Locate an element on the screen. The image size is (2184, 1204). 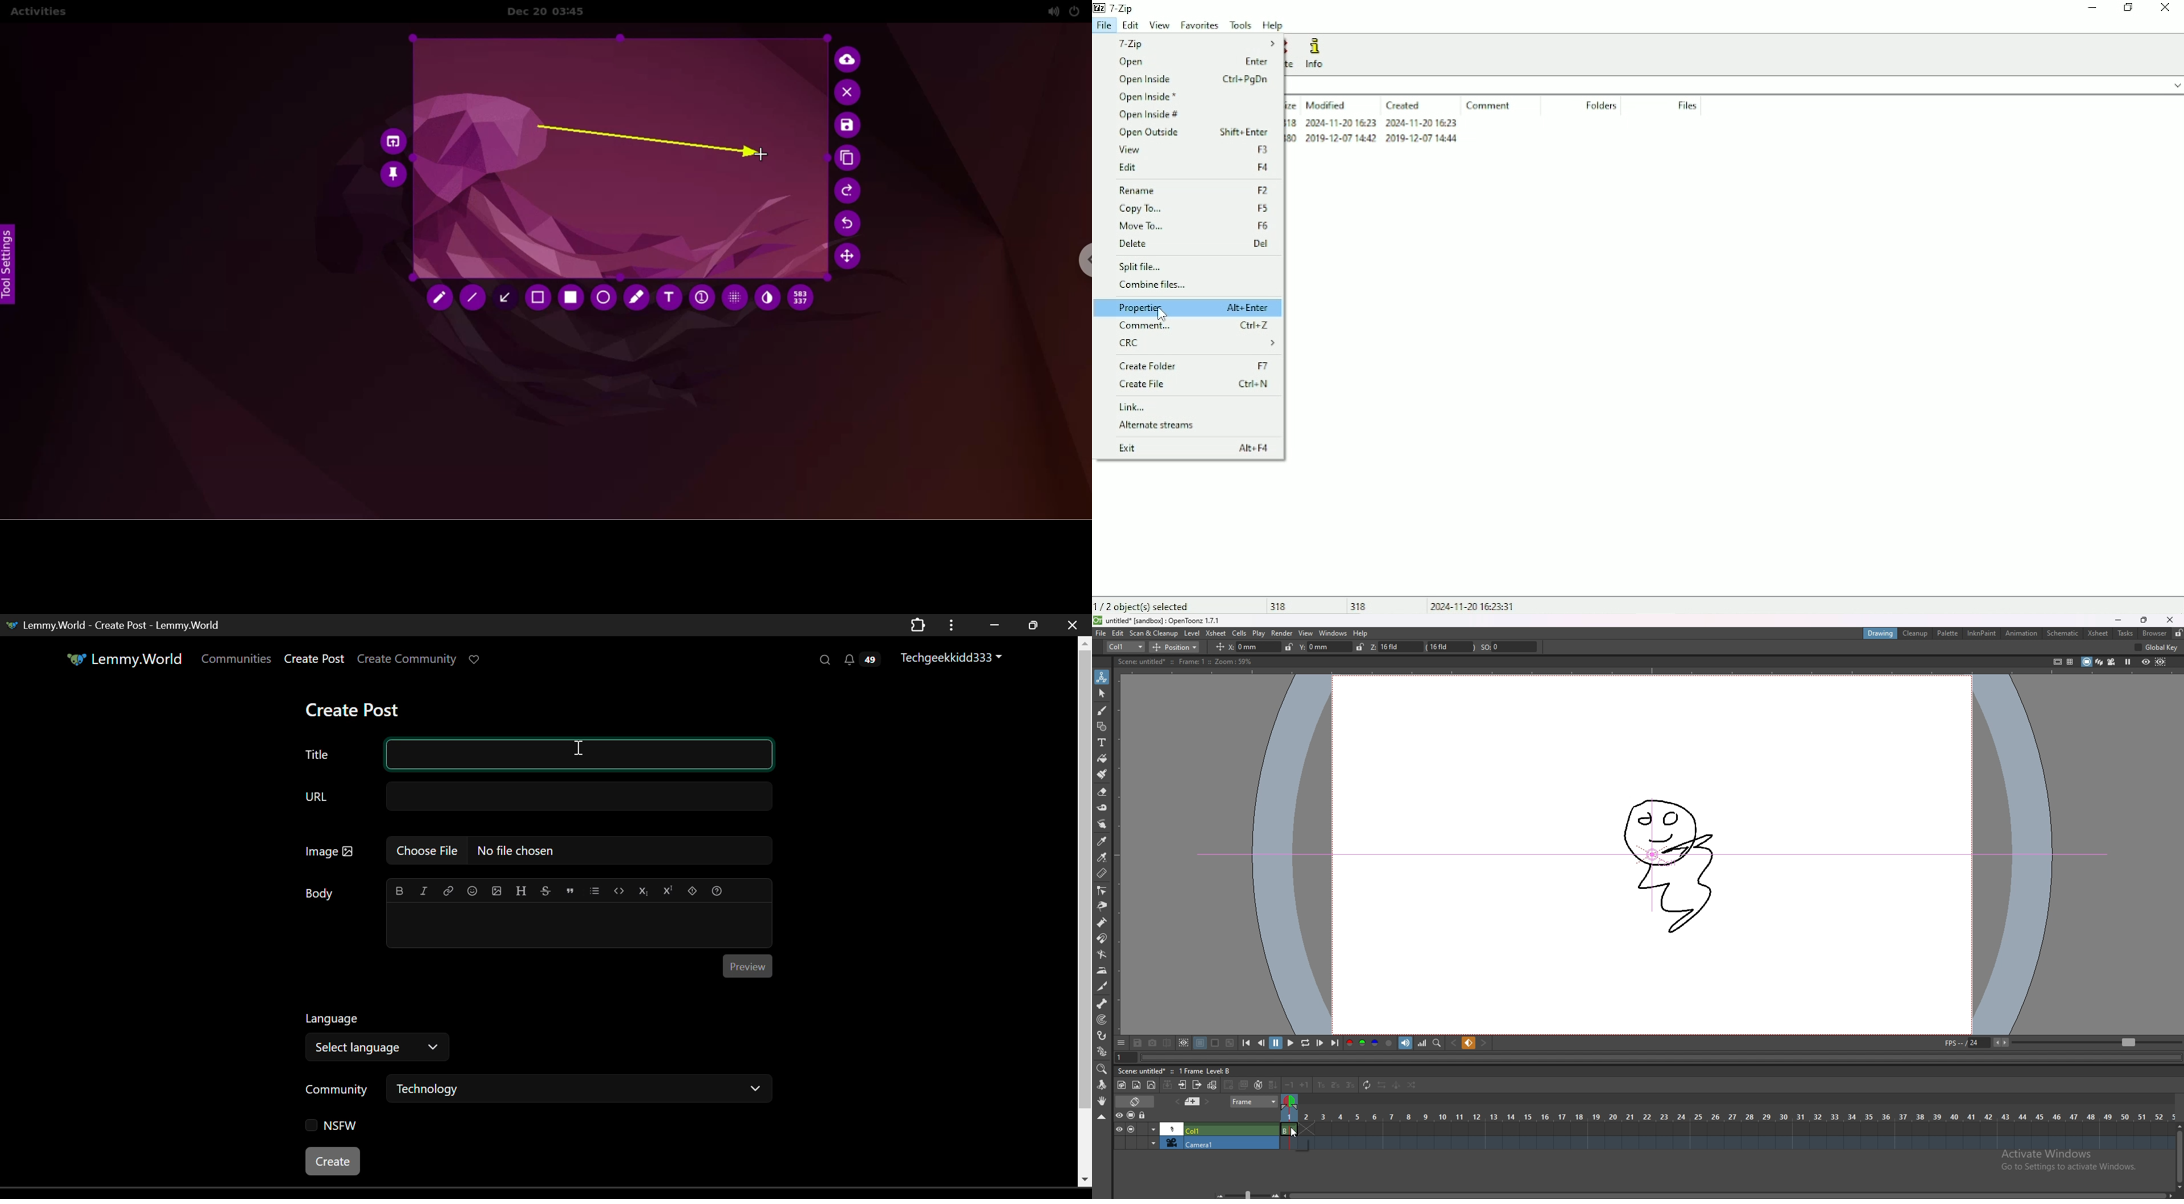
circle tool is located at coordinates (602, 298).